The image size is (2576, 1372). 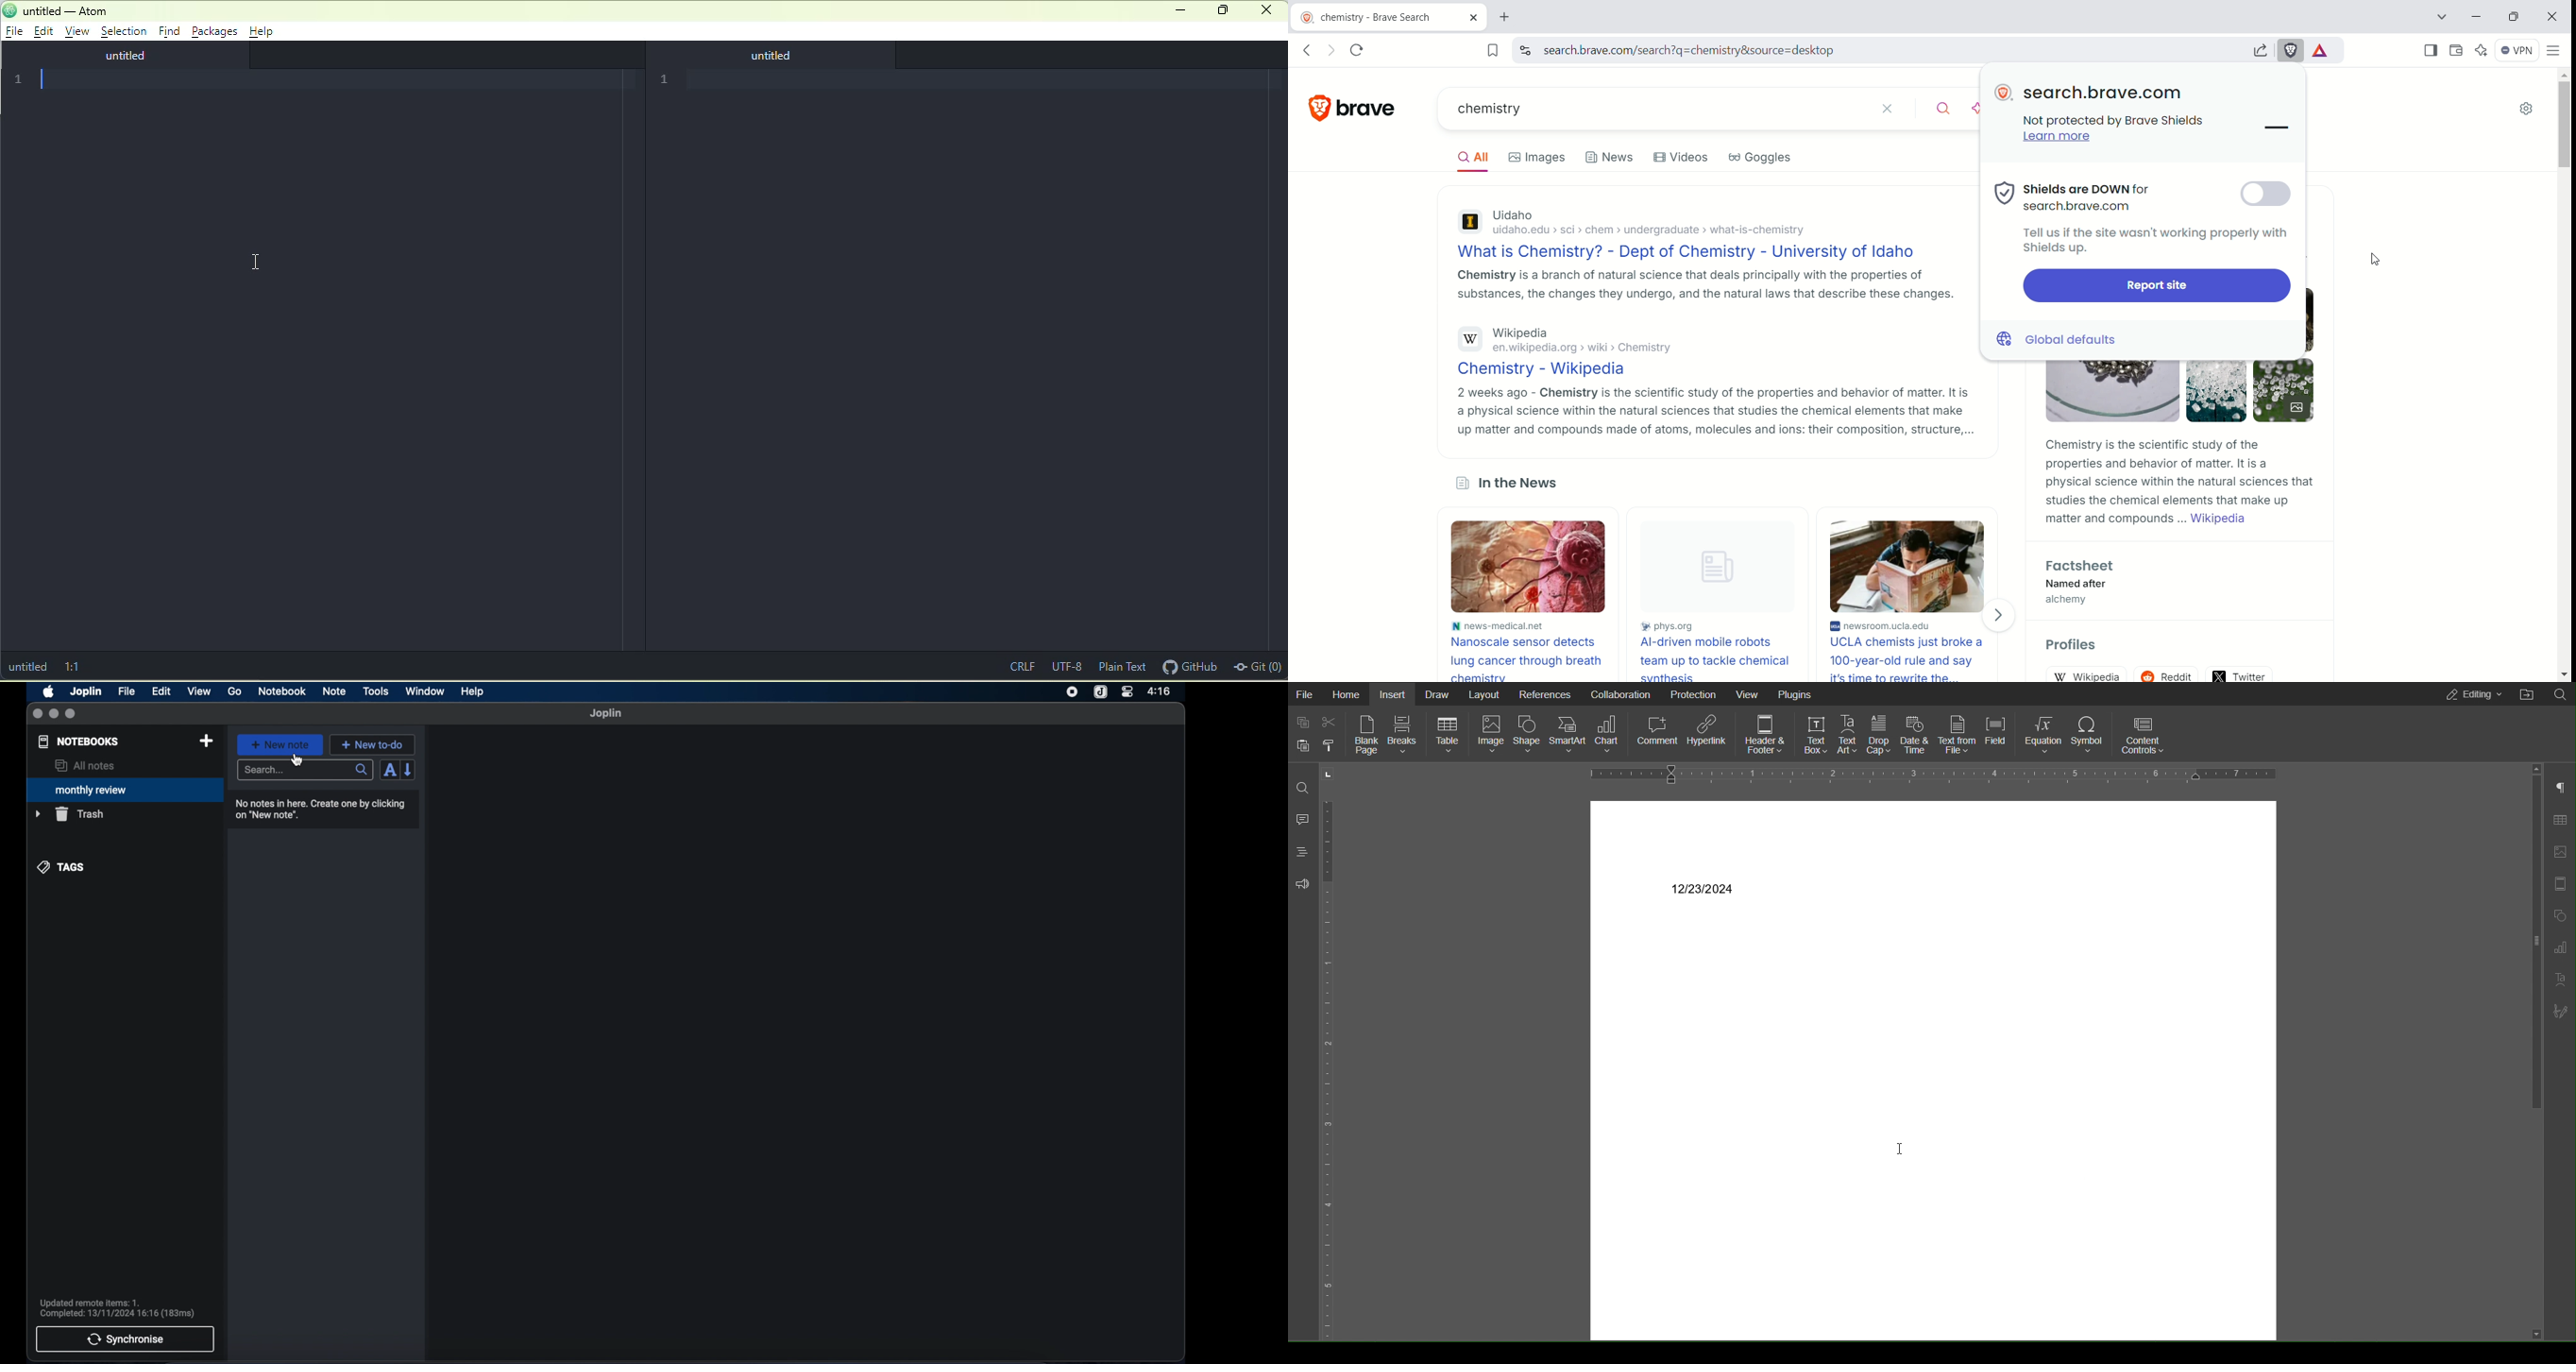 What do you see at coordinates (170, 30) in the screenshot?
I see `find` at bounding box center [170, 30].